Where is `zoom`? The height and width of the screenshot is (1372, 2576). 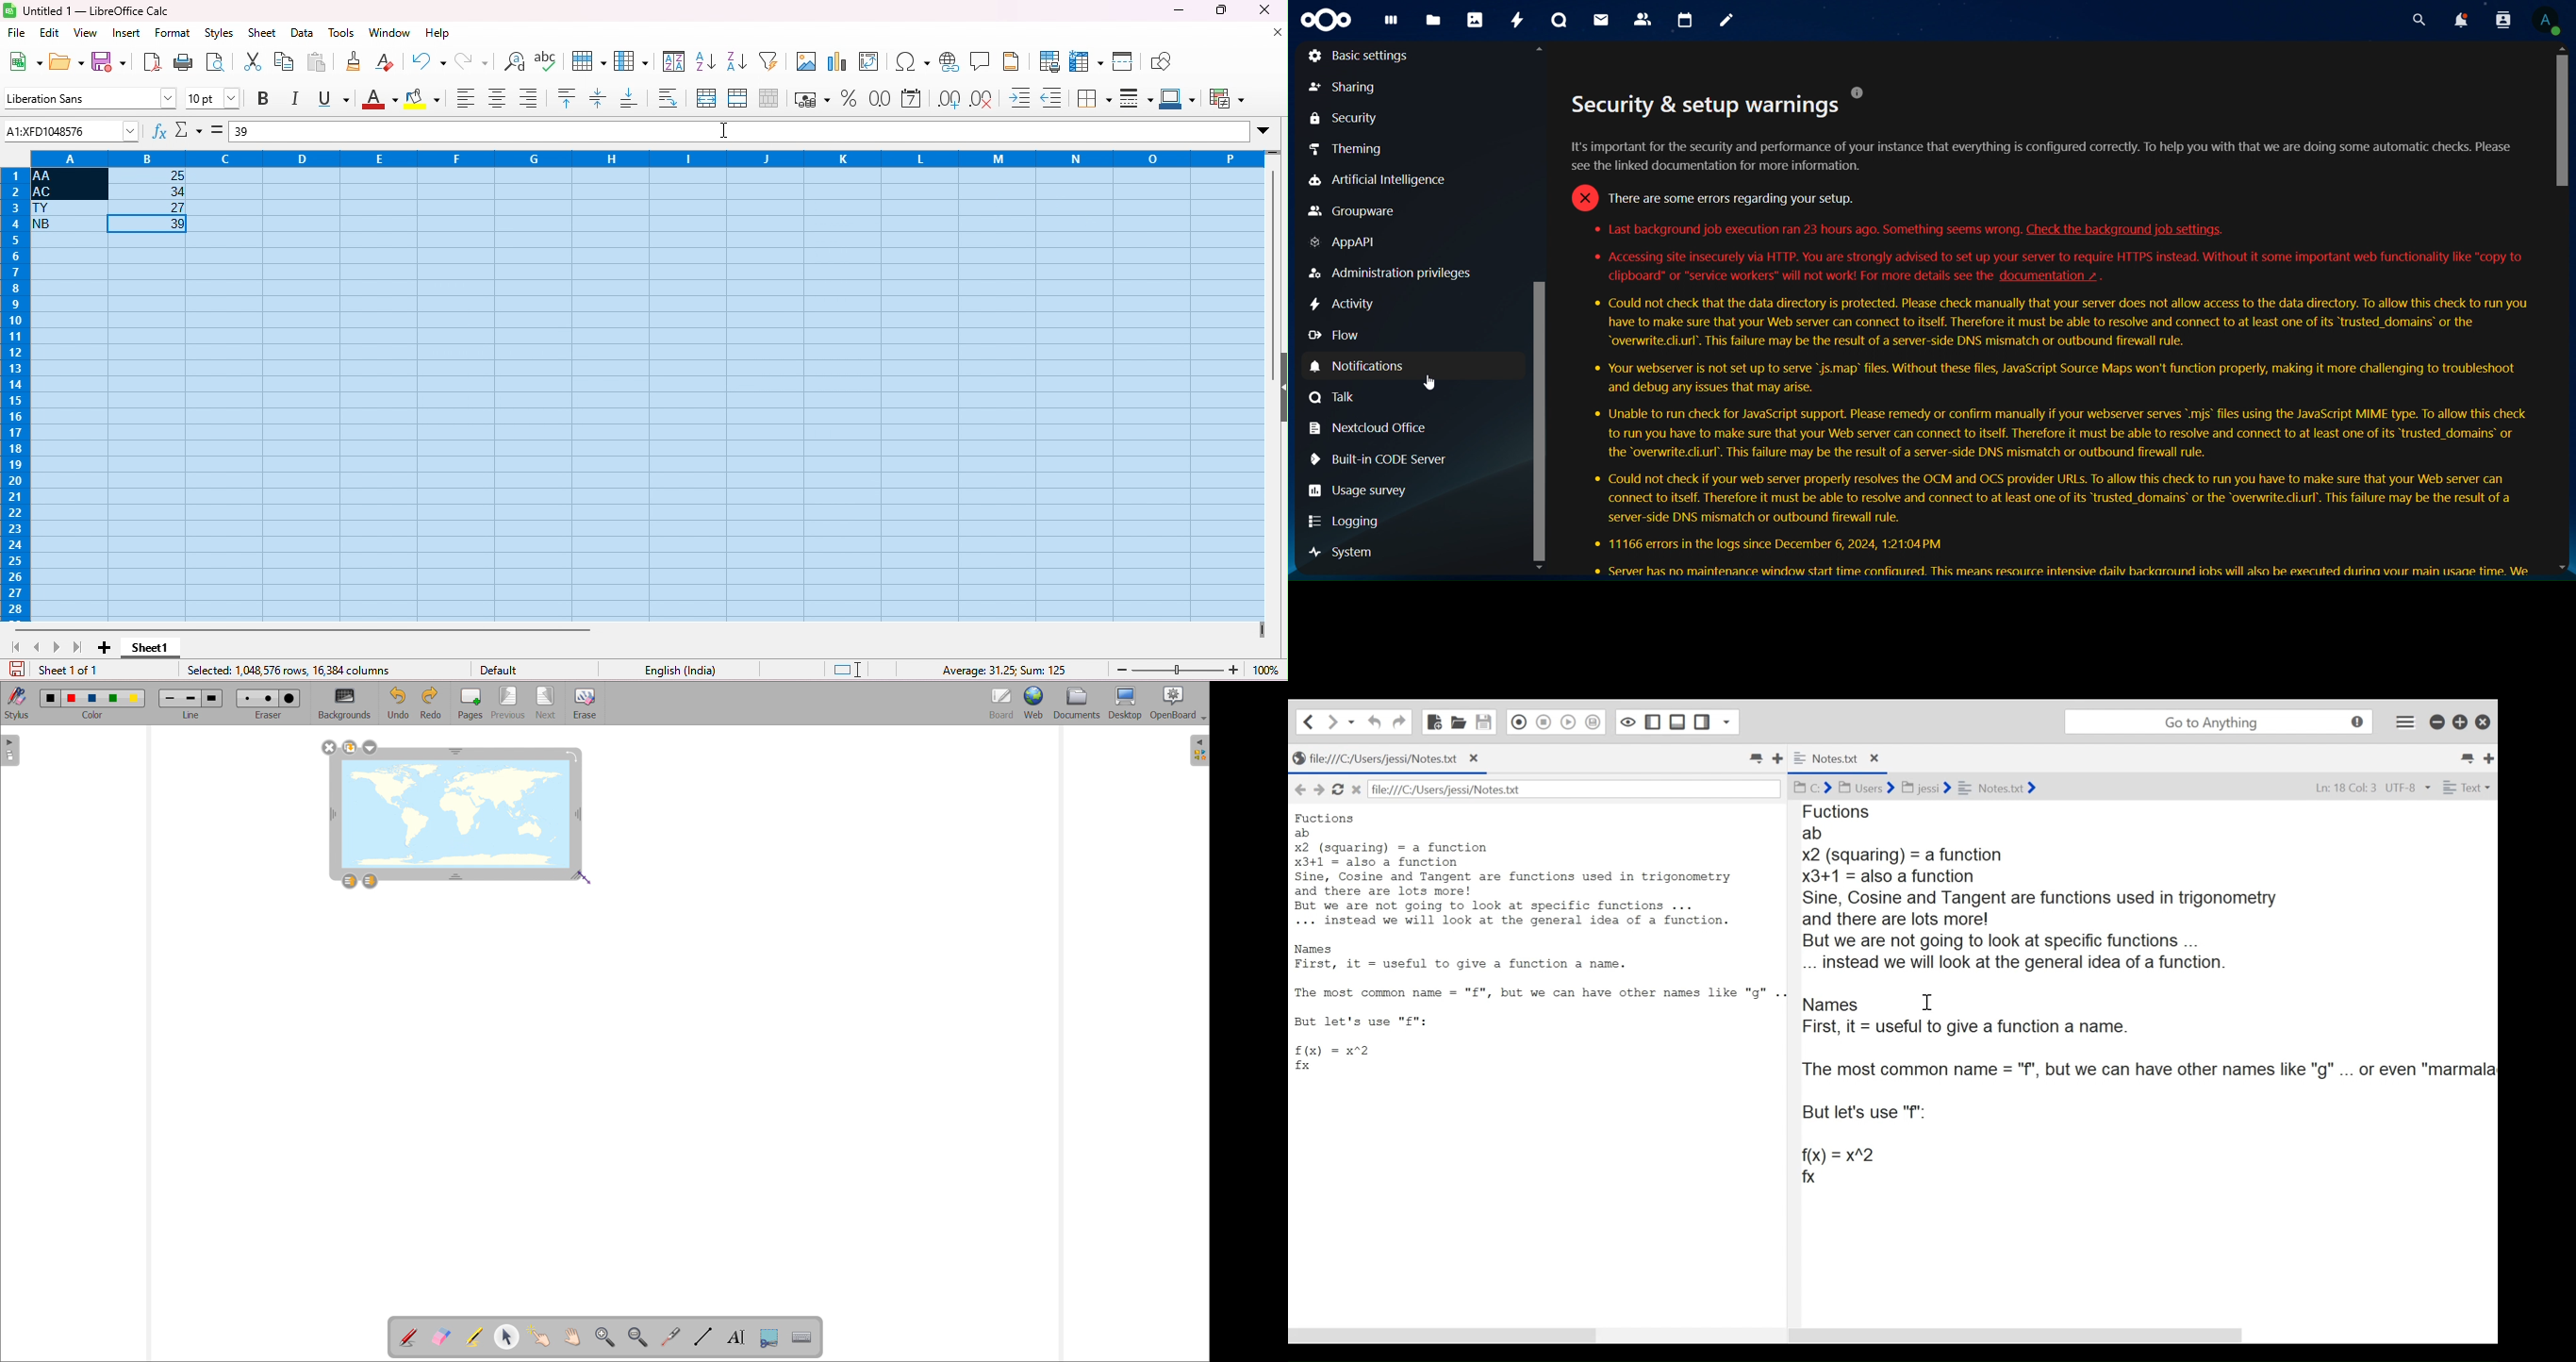
zoom is located at coordinates (1199, 669).